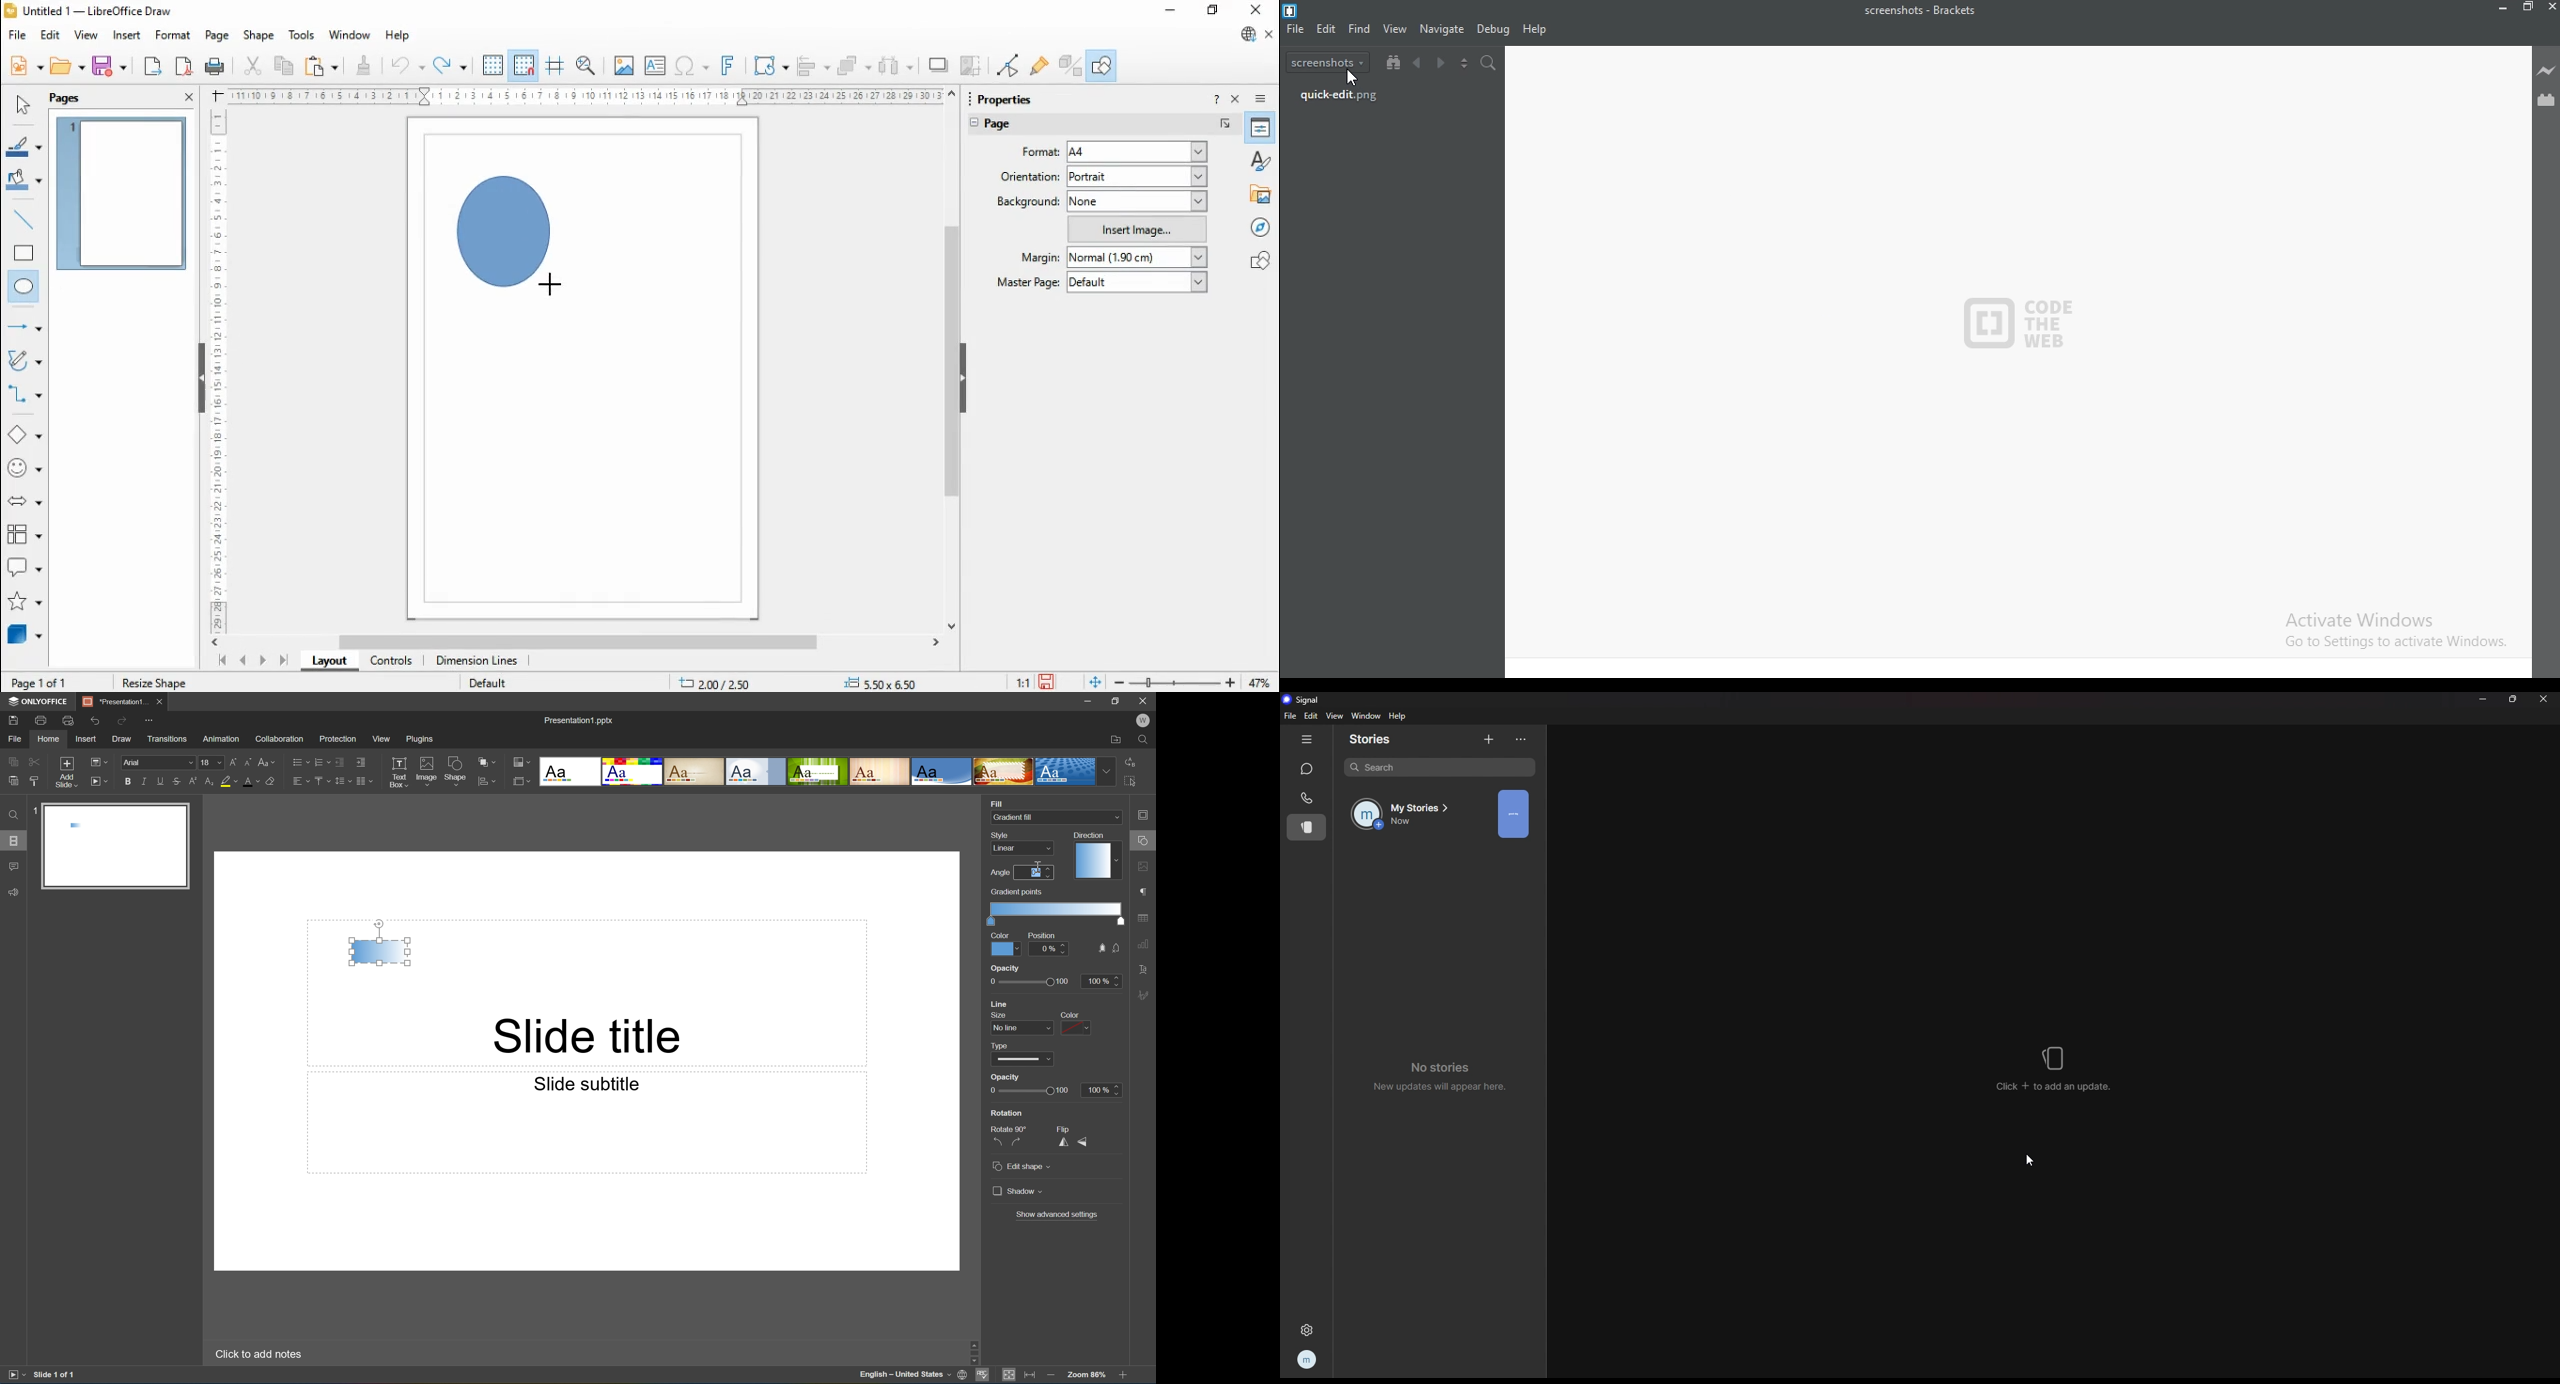 Image resolution: width=2576 pixels, height=1400 pixels. I want to click on Open file location, so click(1116, 740).